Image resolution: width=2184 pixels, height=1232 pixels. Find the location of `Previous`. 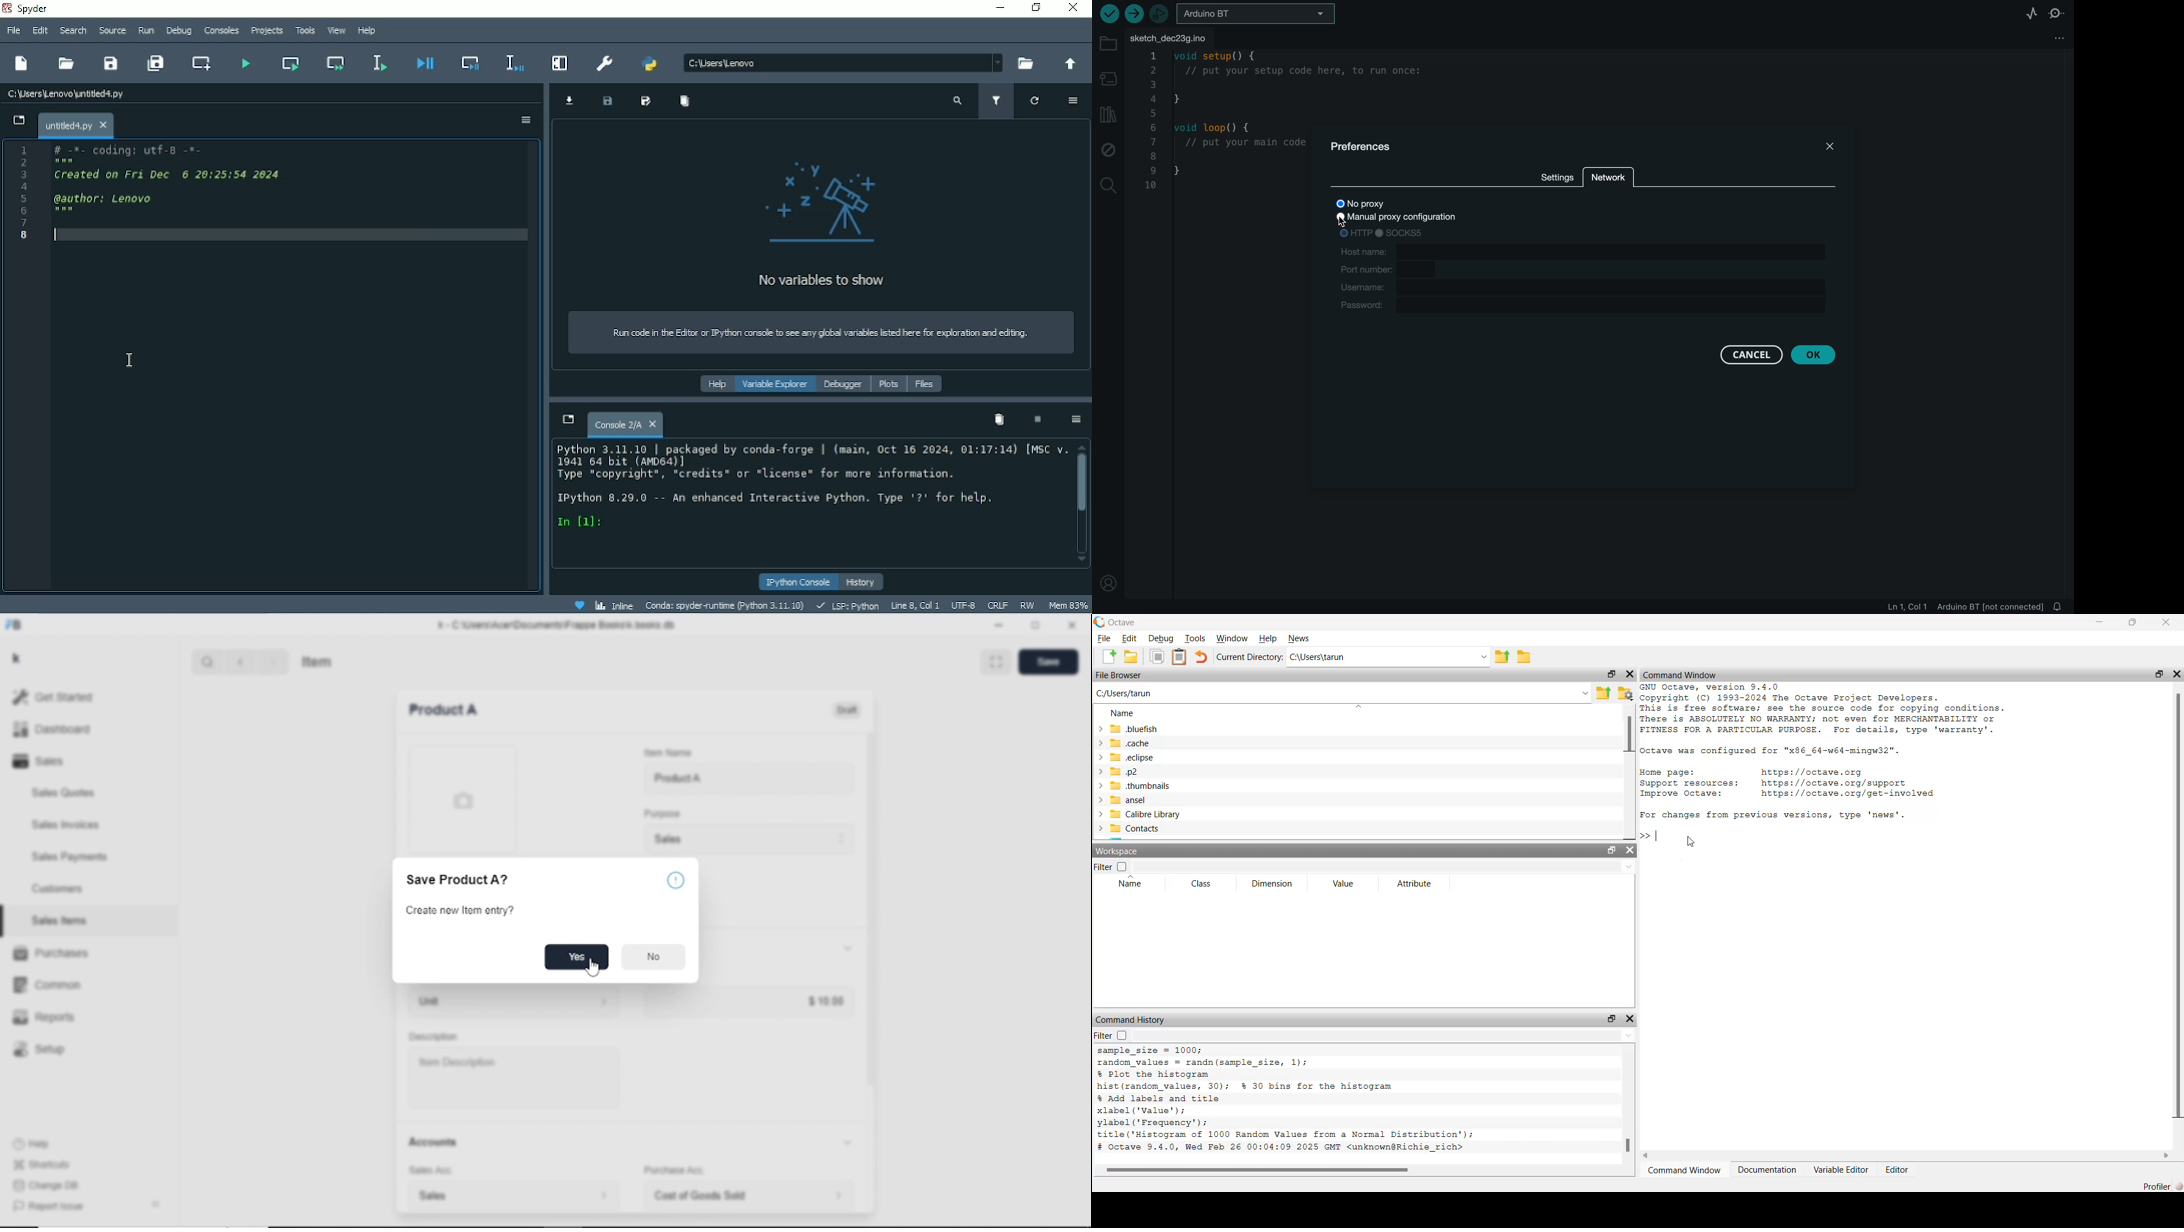

Previous is located at coordinates (240, 662).